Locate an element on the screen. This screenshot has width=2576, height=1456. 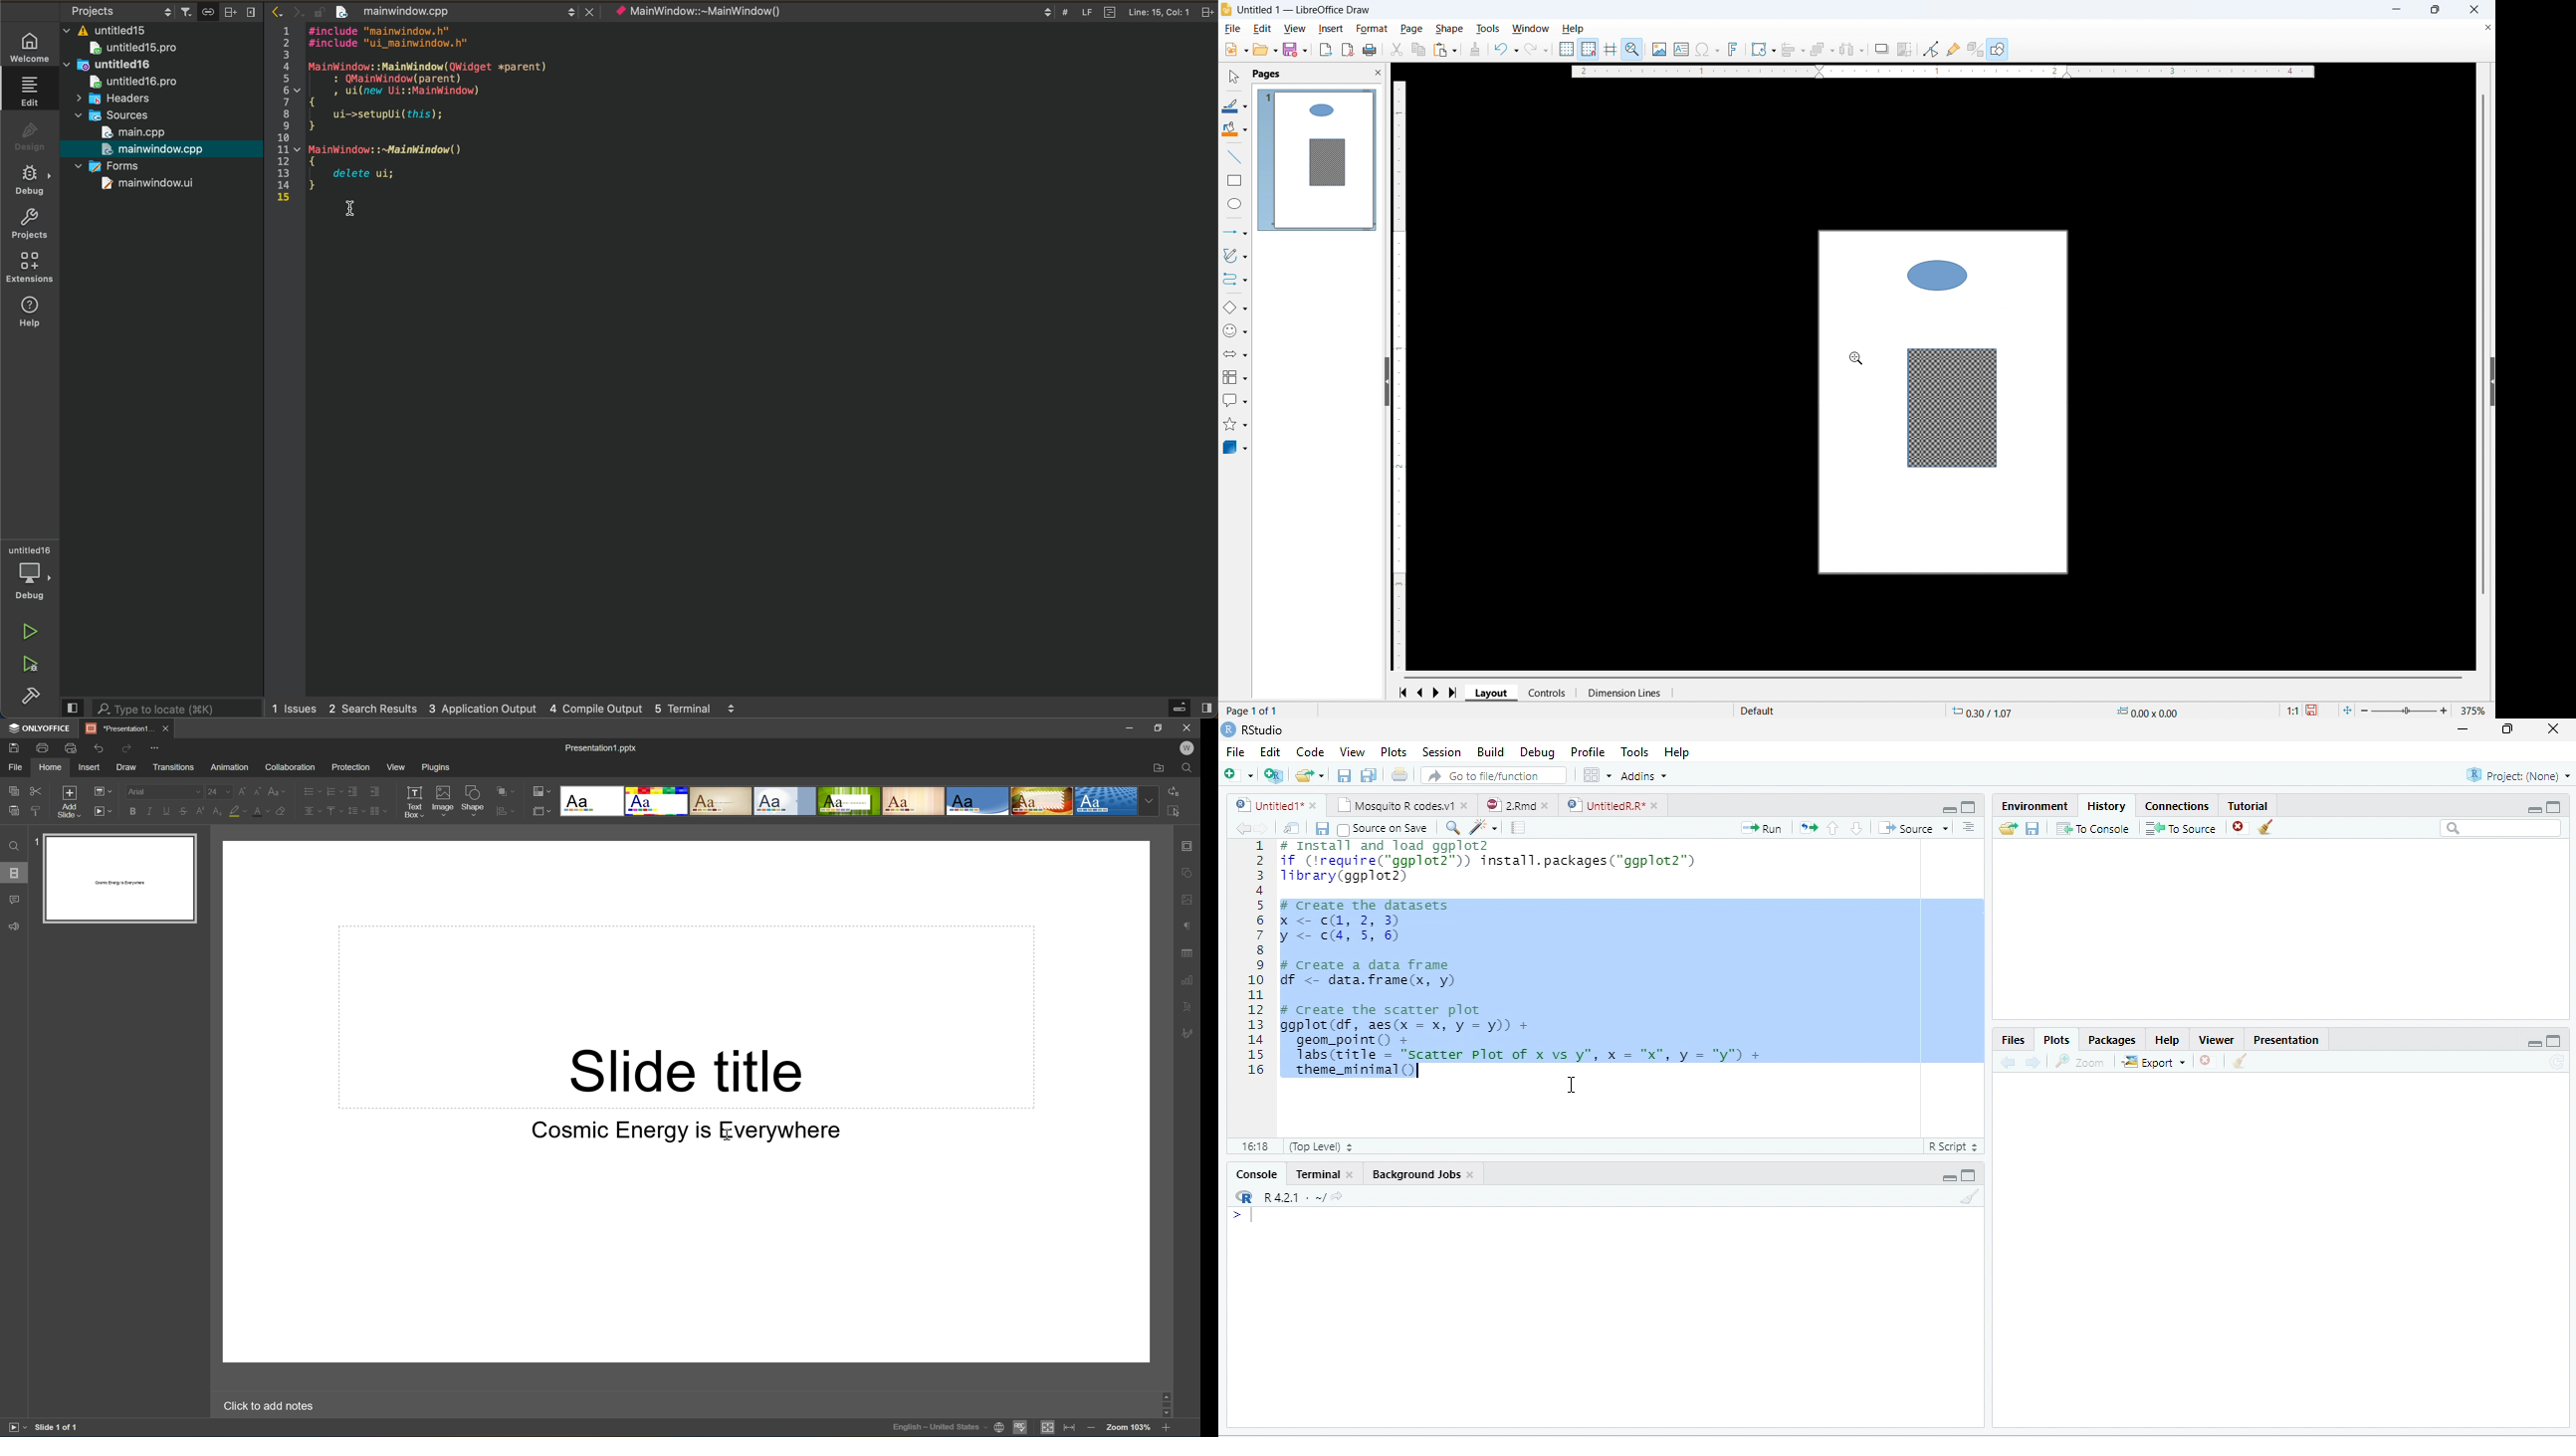
Minimize is located at coordinates (2534, 809).